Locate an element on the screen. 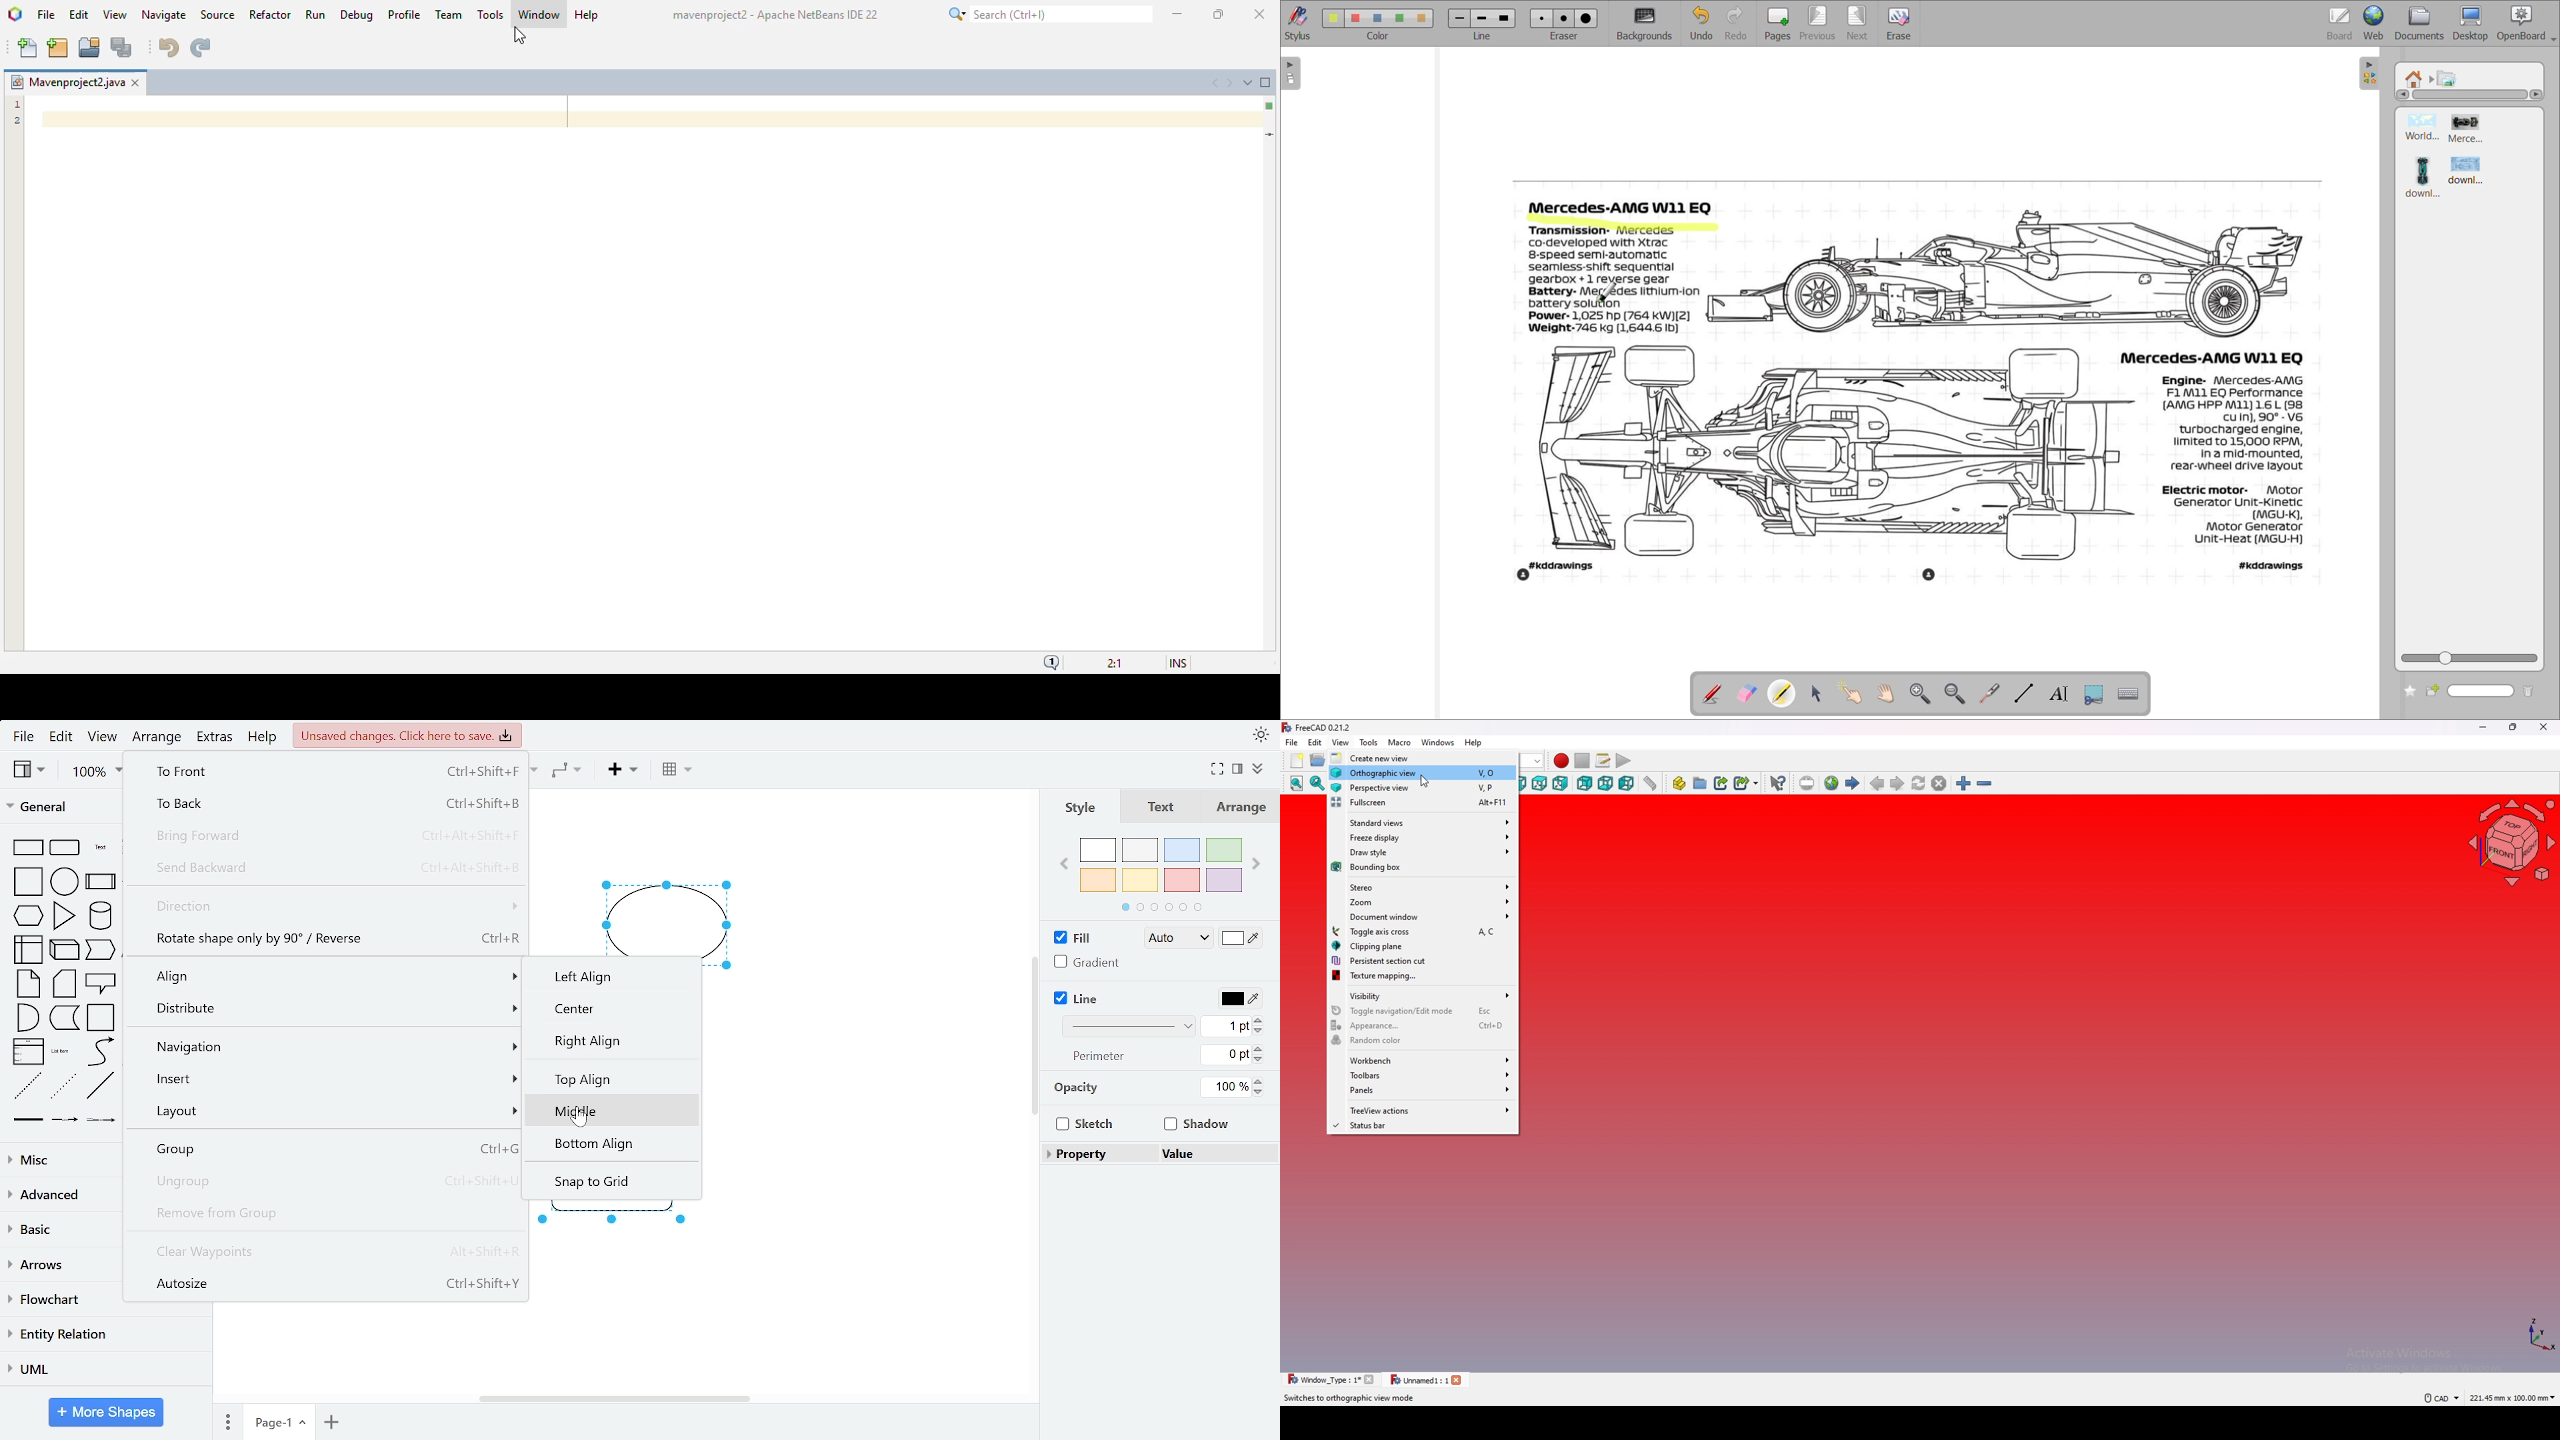 The image size is (2576, 1456). insert page is located at coordinates (331, 1421).